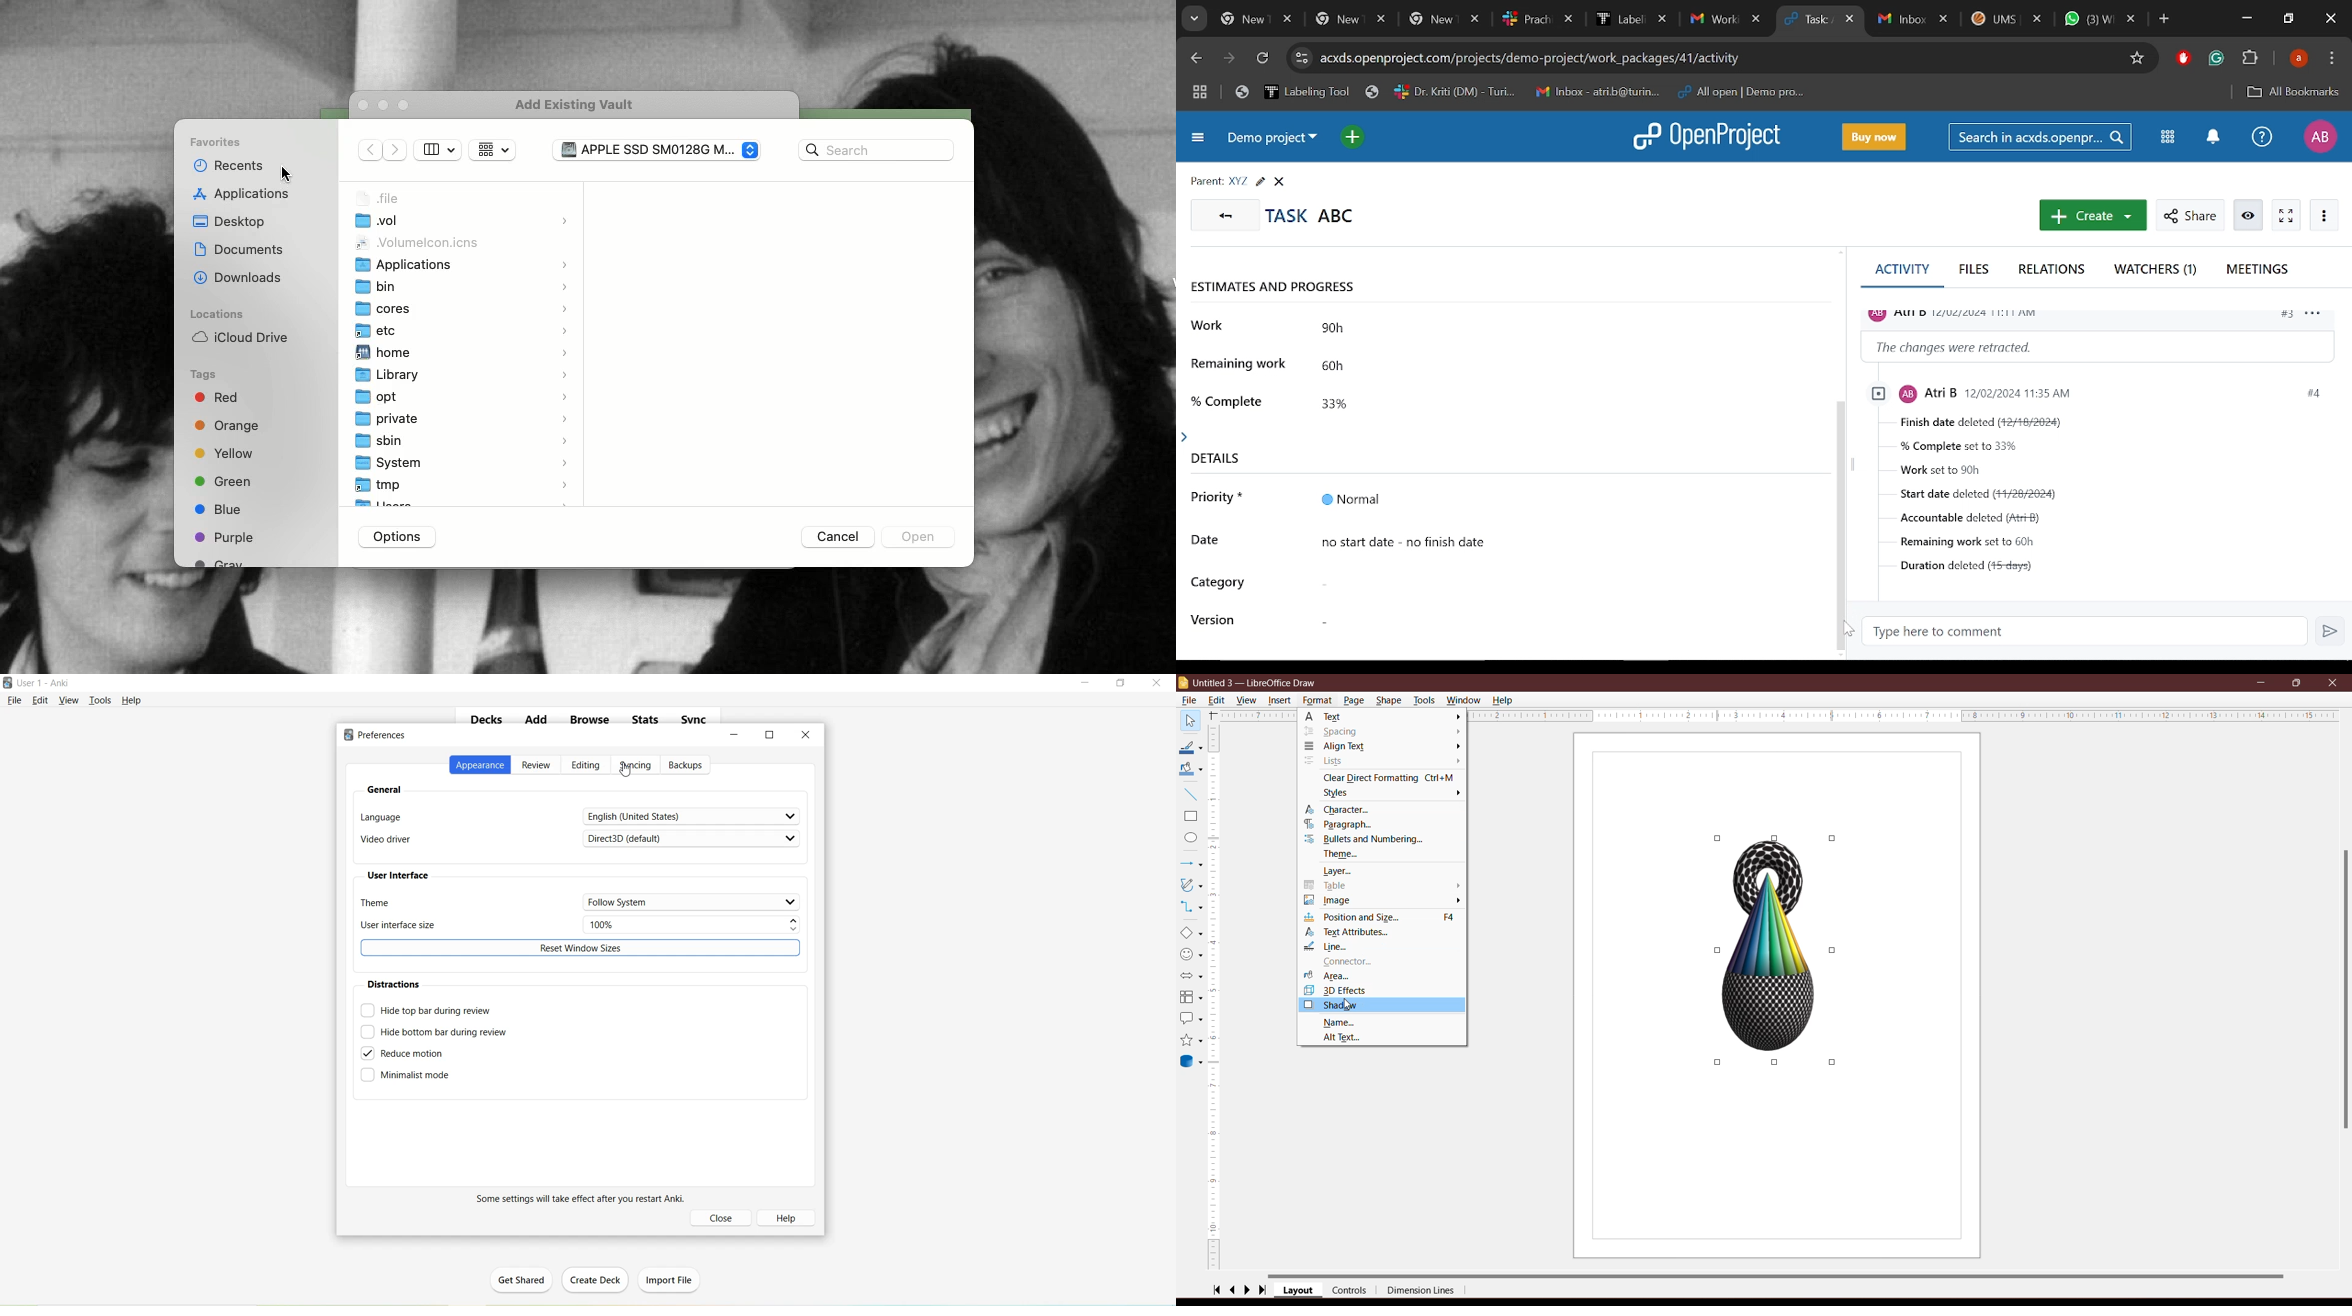  I want to click on More, so click(2323, 214).